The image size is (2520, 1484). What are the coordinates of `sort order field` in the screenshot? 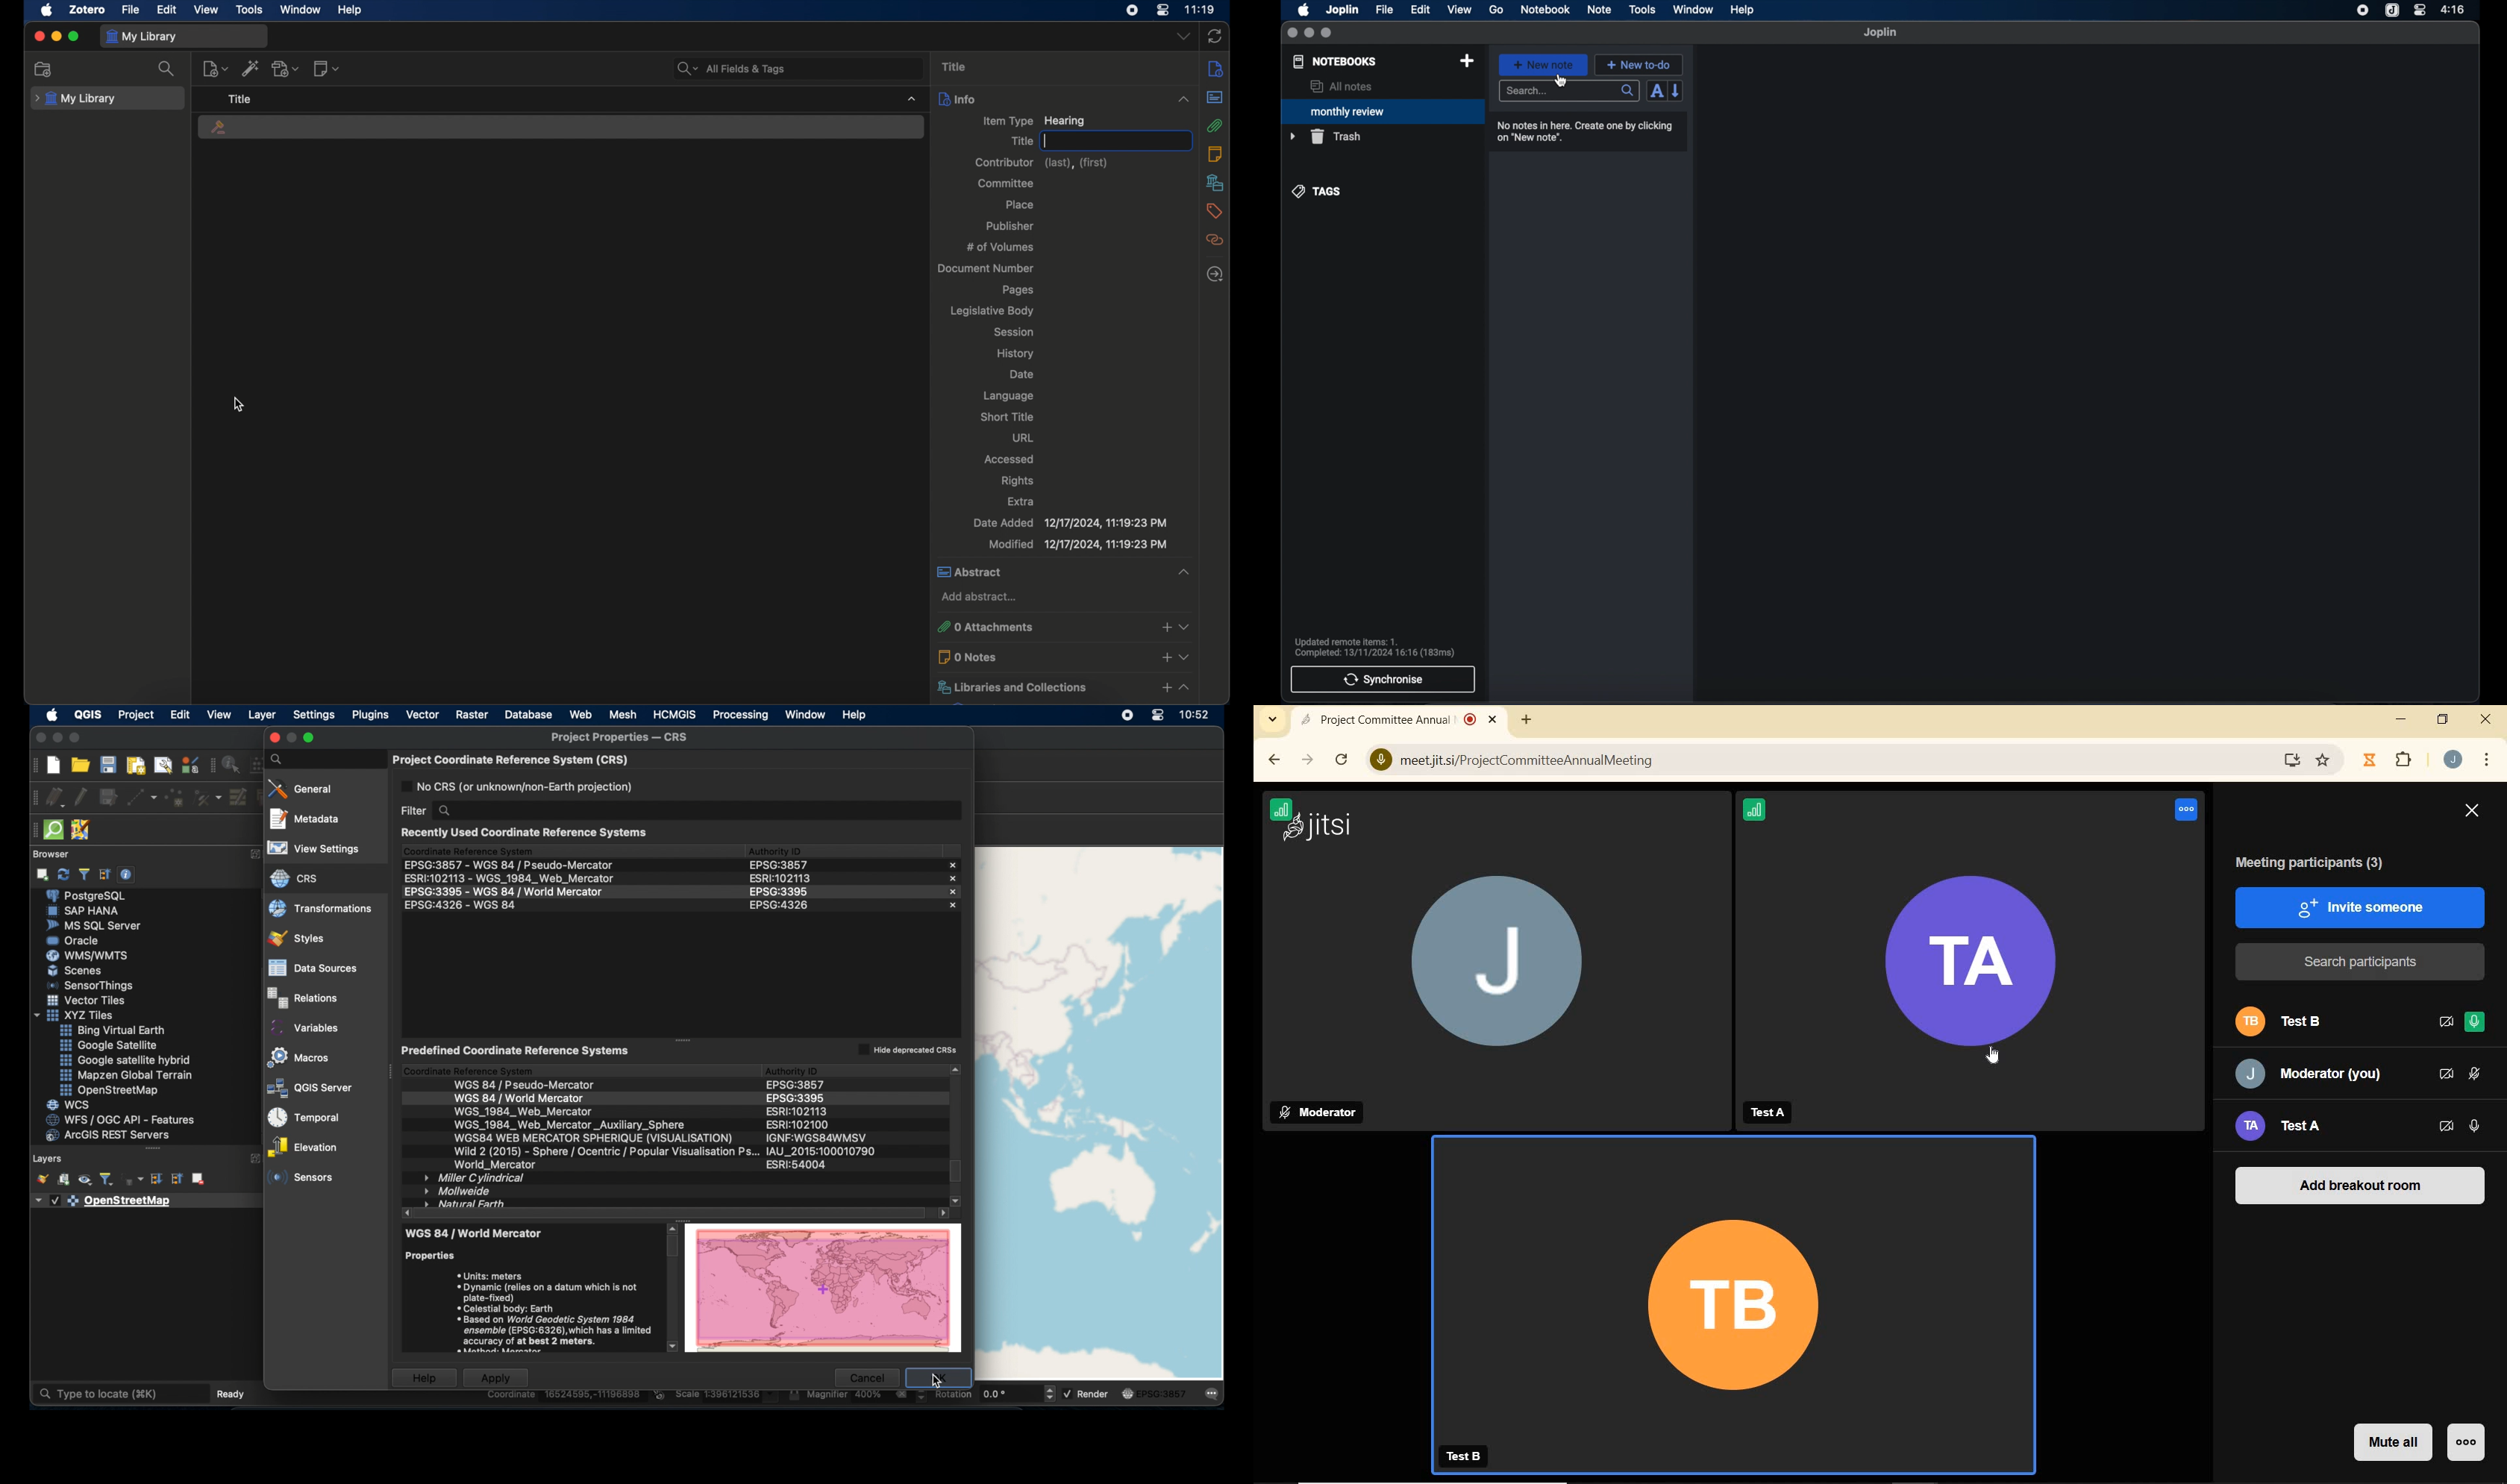 It's located at (1656, 91).